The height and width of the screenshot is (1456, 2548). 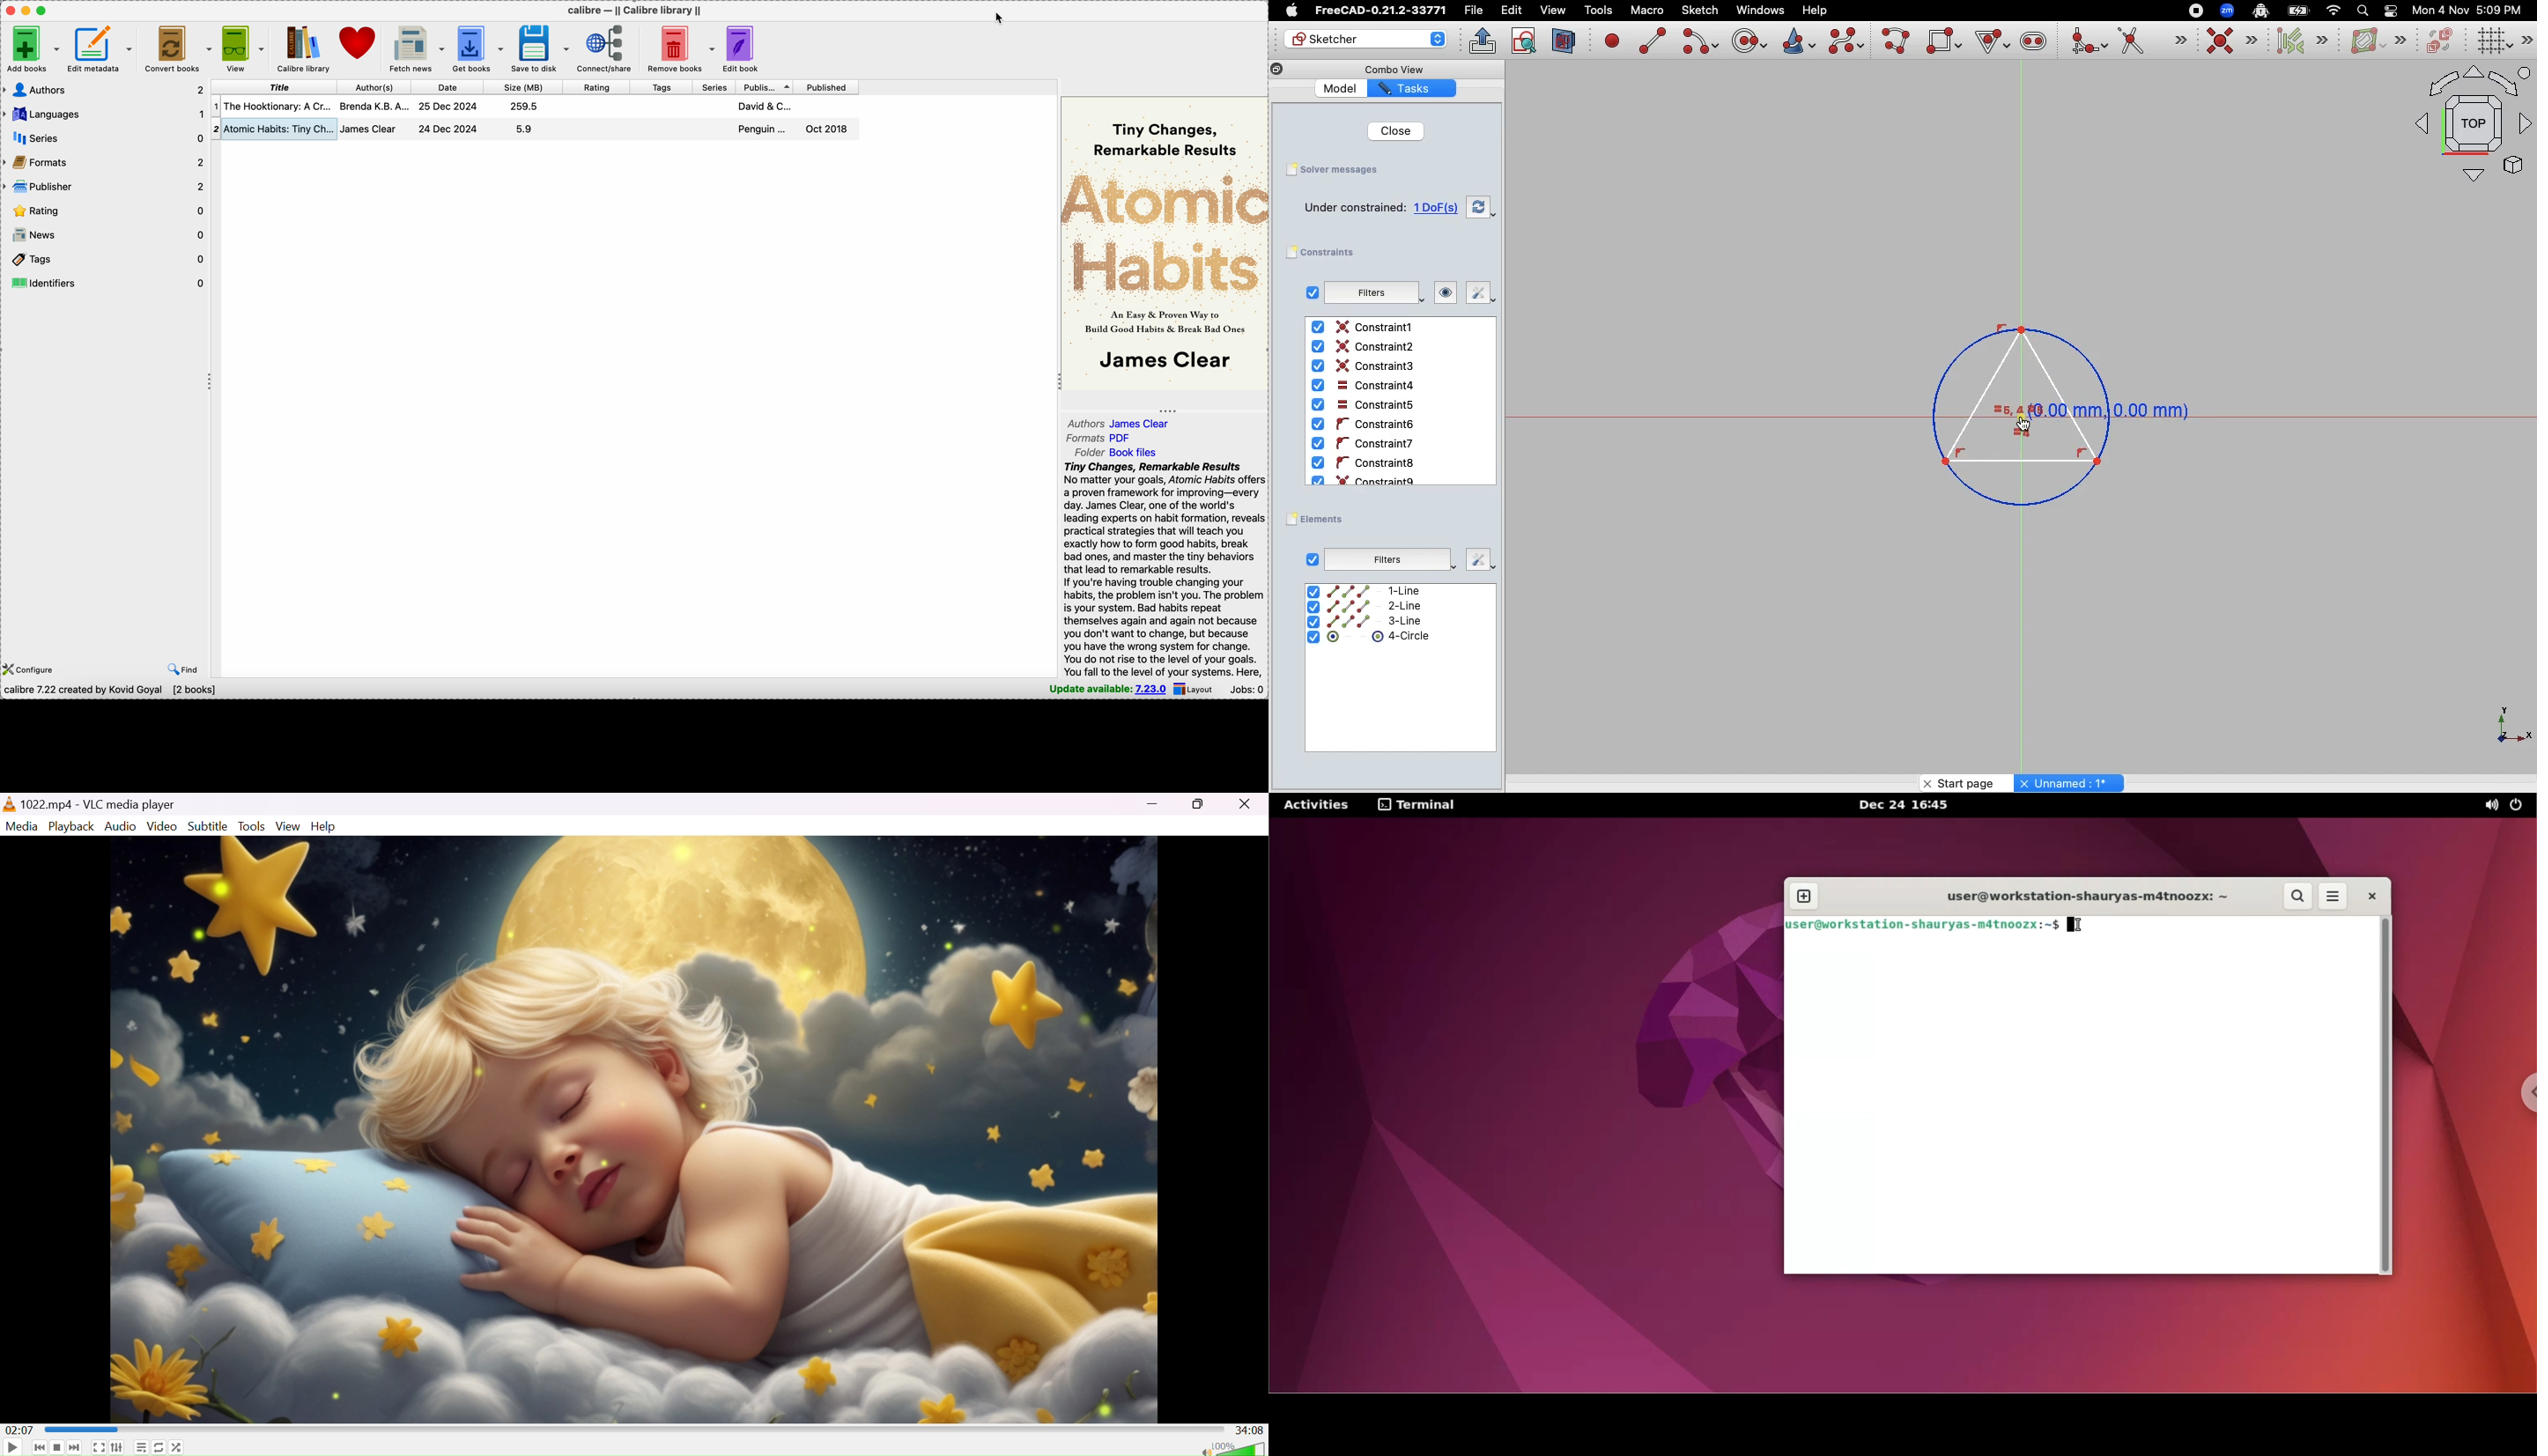 I want to click on brenda K.B.A..., so click(x=372, y=106).